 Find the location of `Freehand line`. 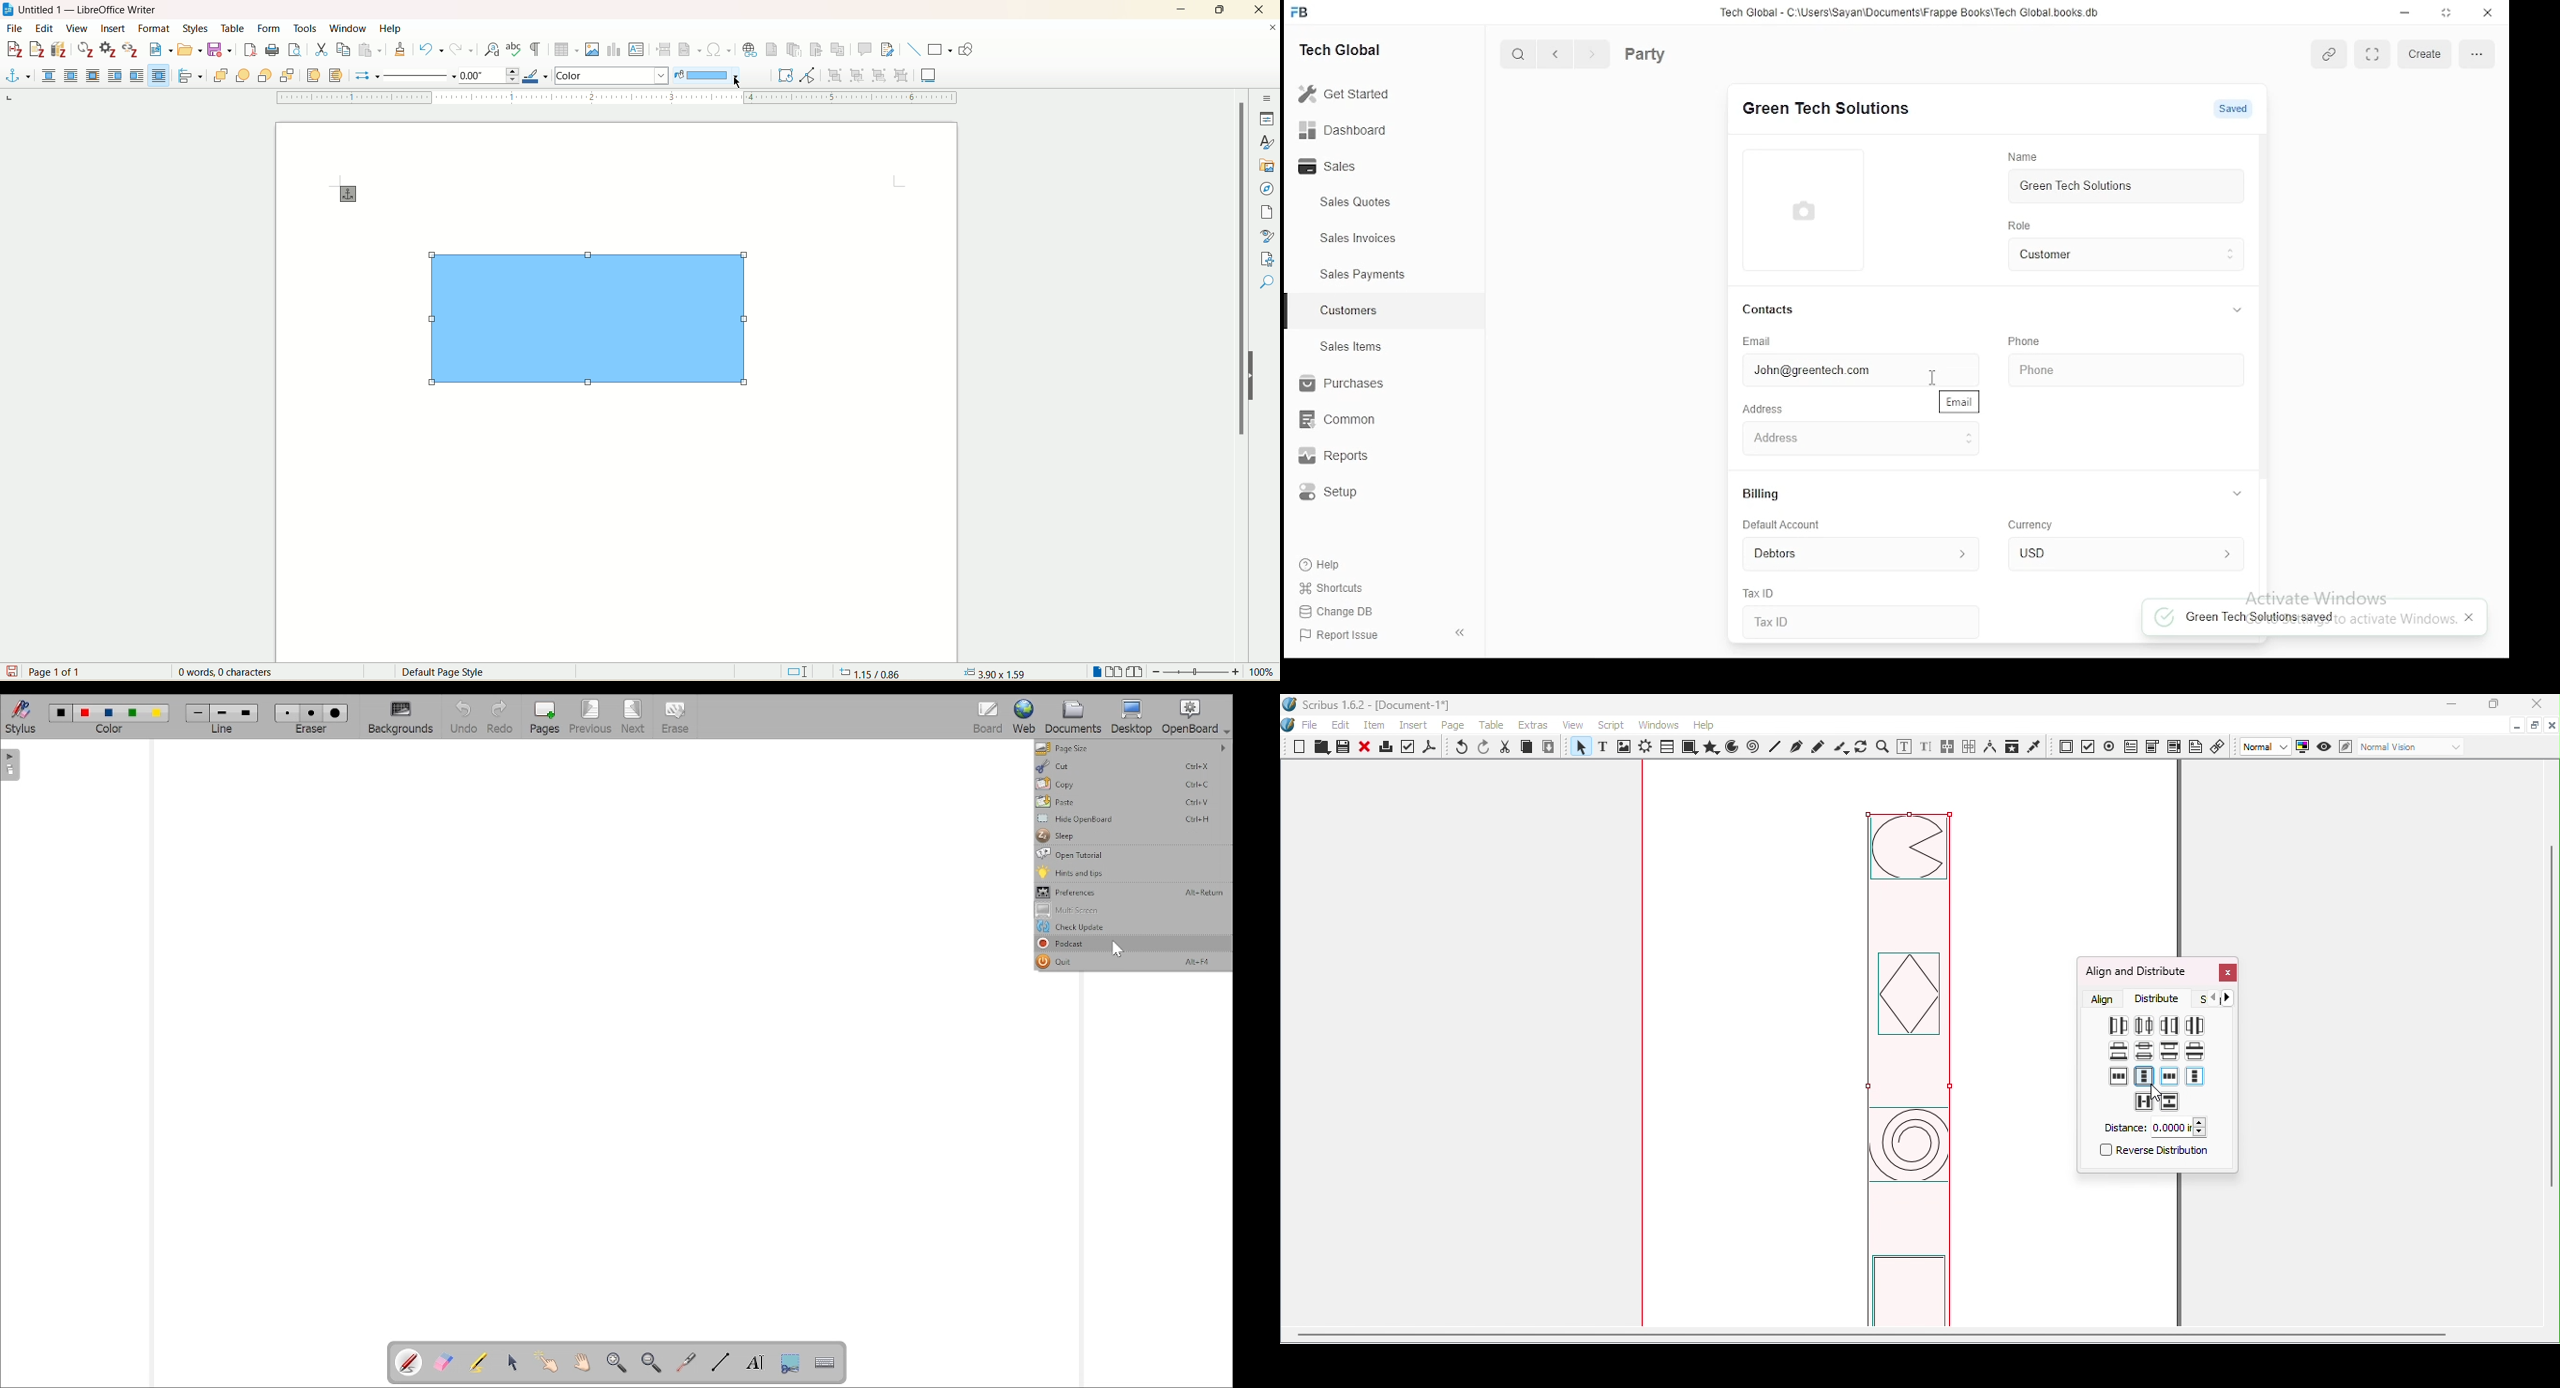

Freehand line is located at coordinates (1819, 746).